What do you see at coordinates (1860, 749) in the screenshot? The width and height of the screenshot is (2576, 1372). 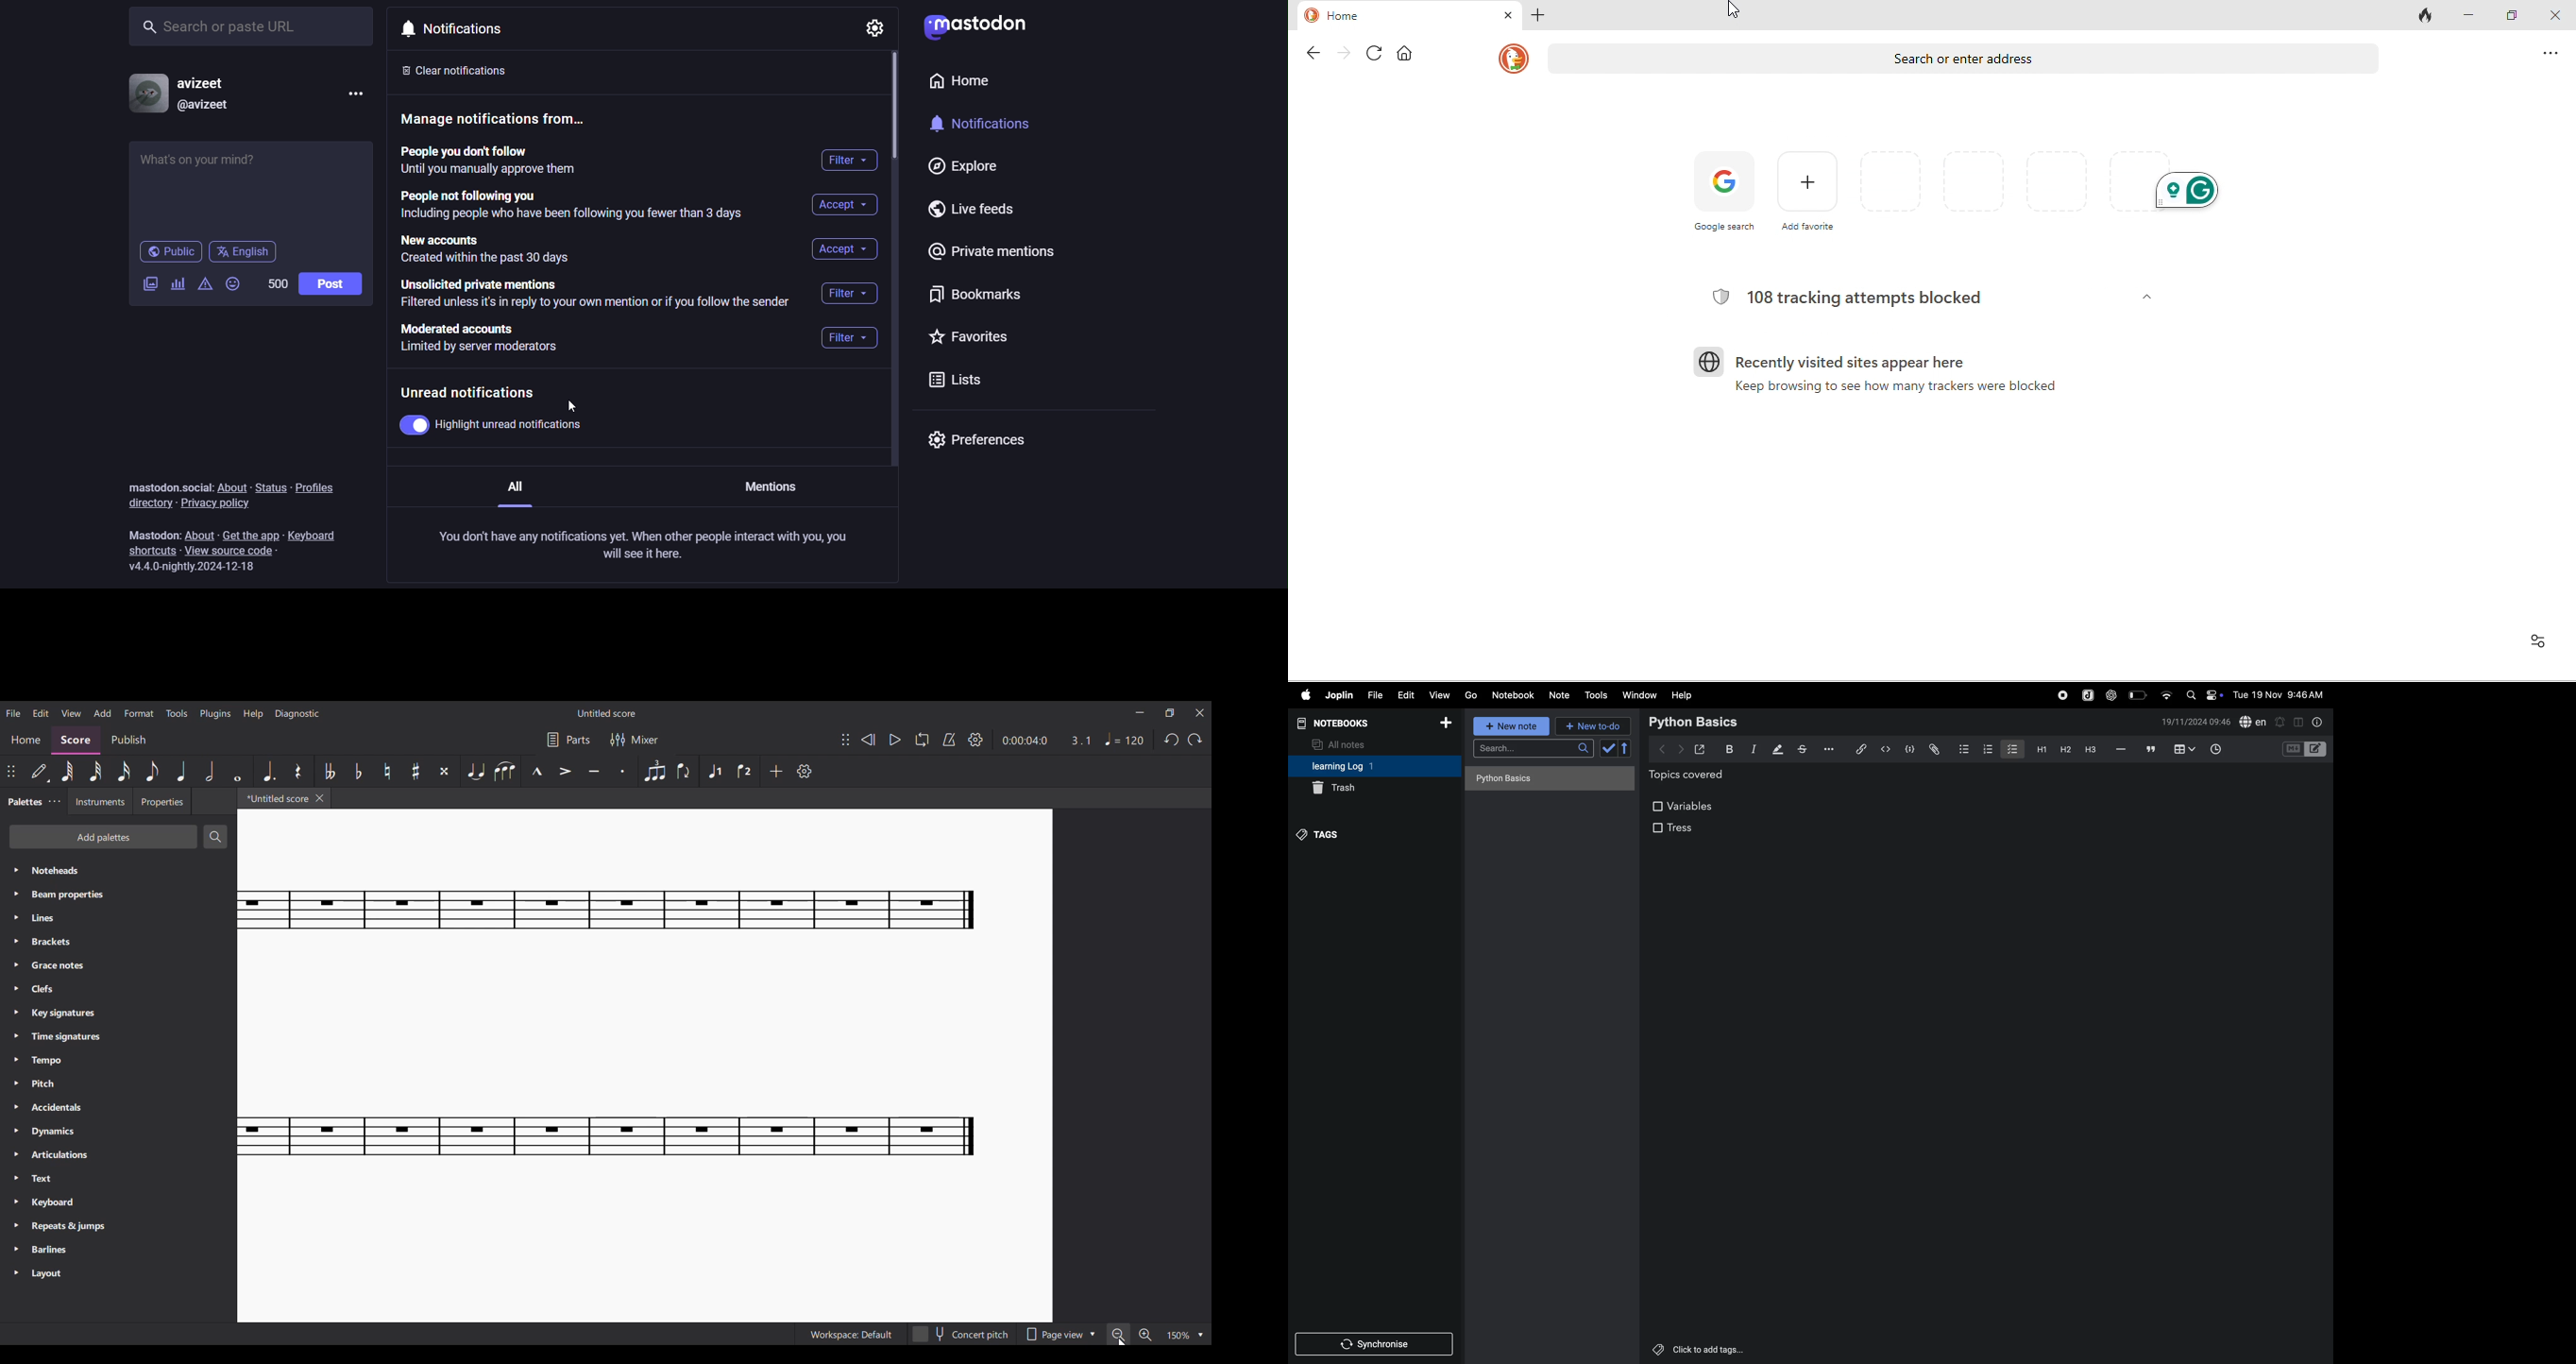 I see `hyper link` at bounding box center [1860, 749].